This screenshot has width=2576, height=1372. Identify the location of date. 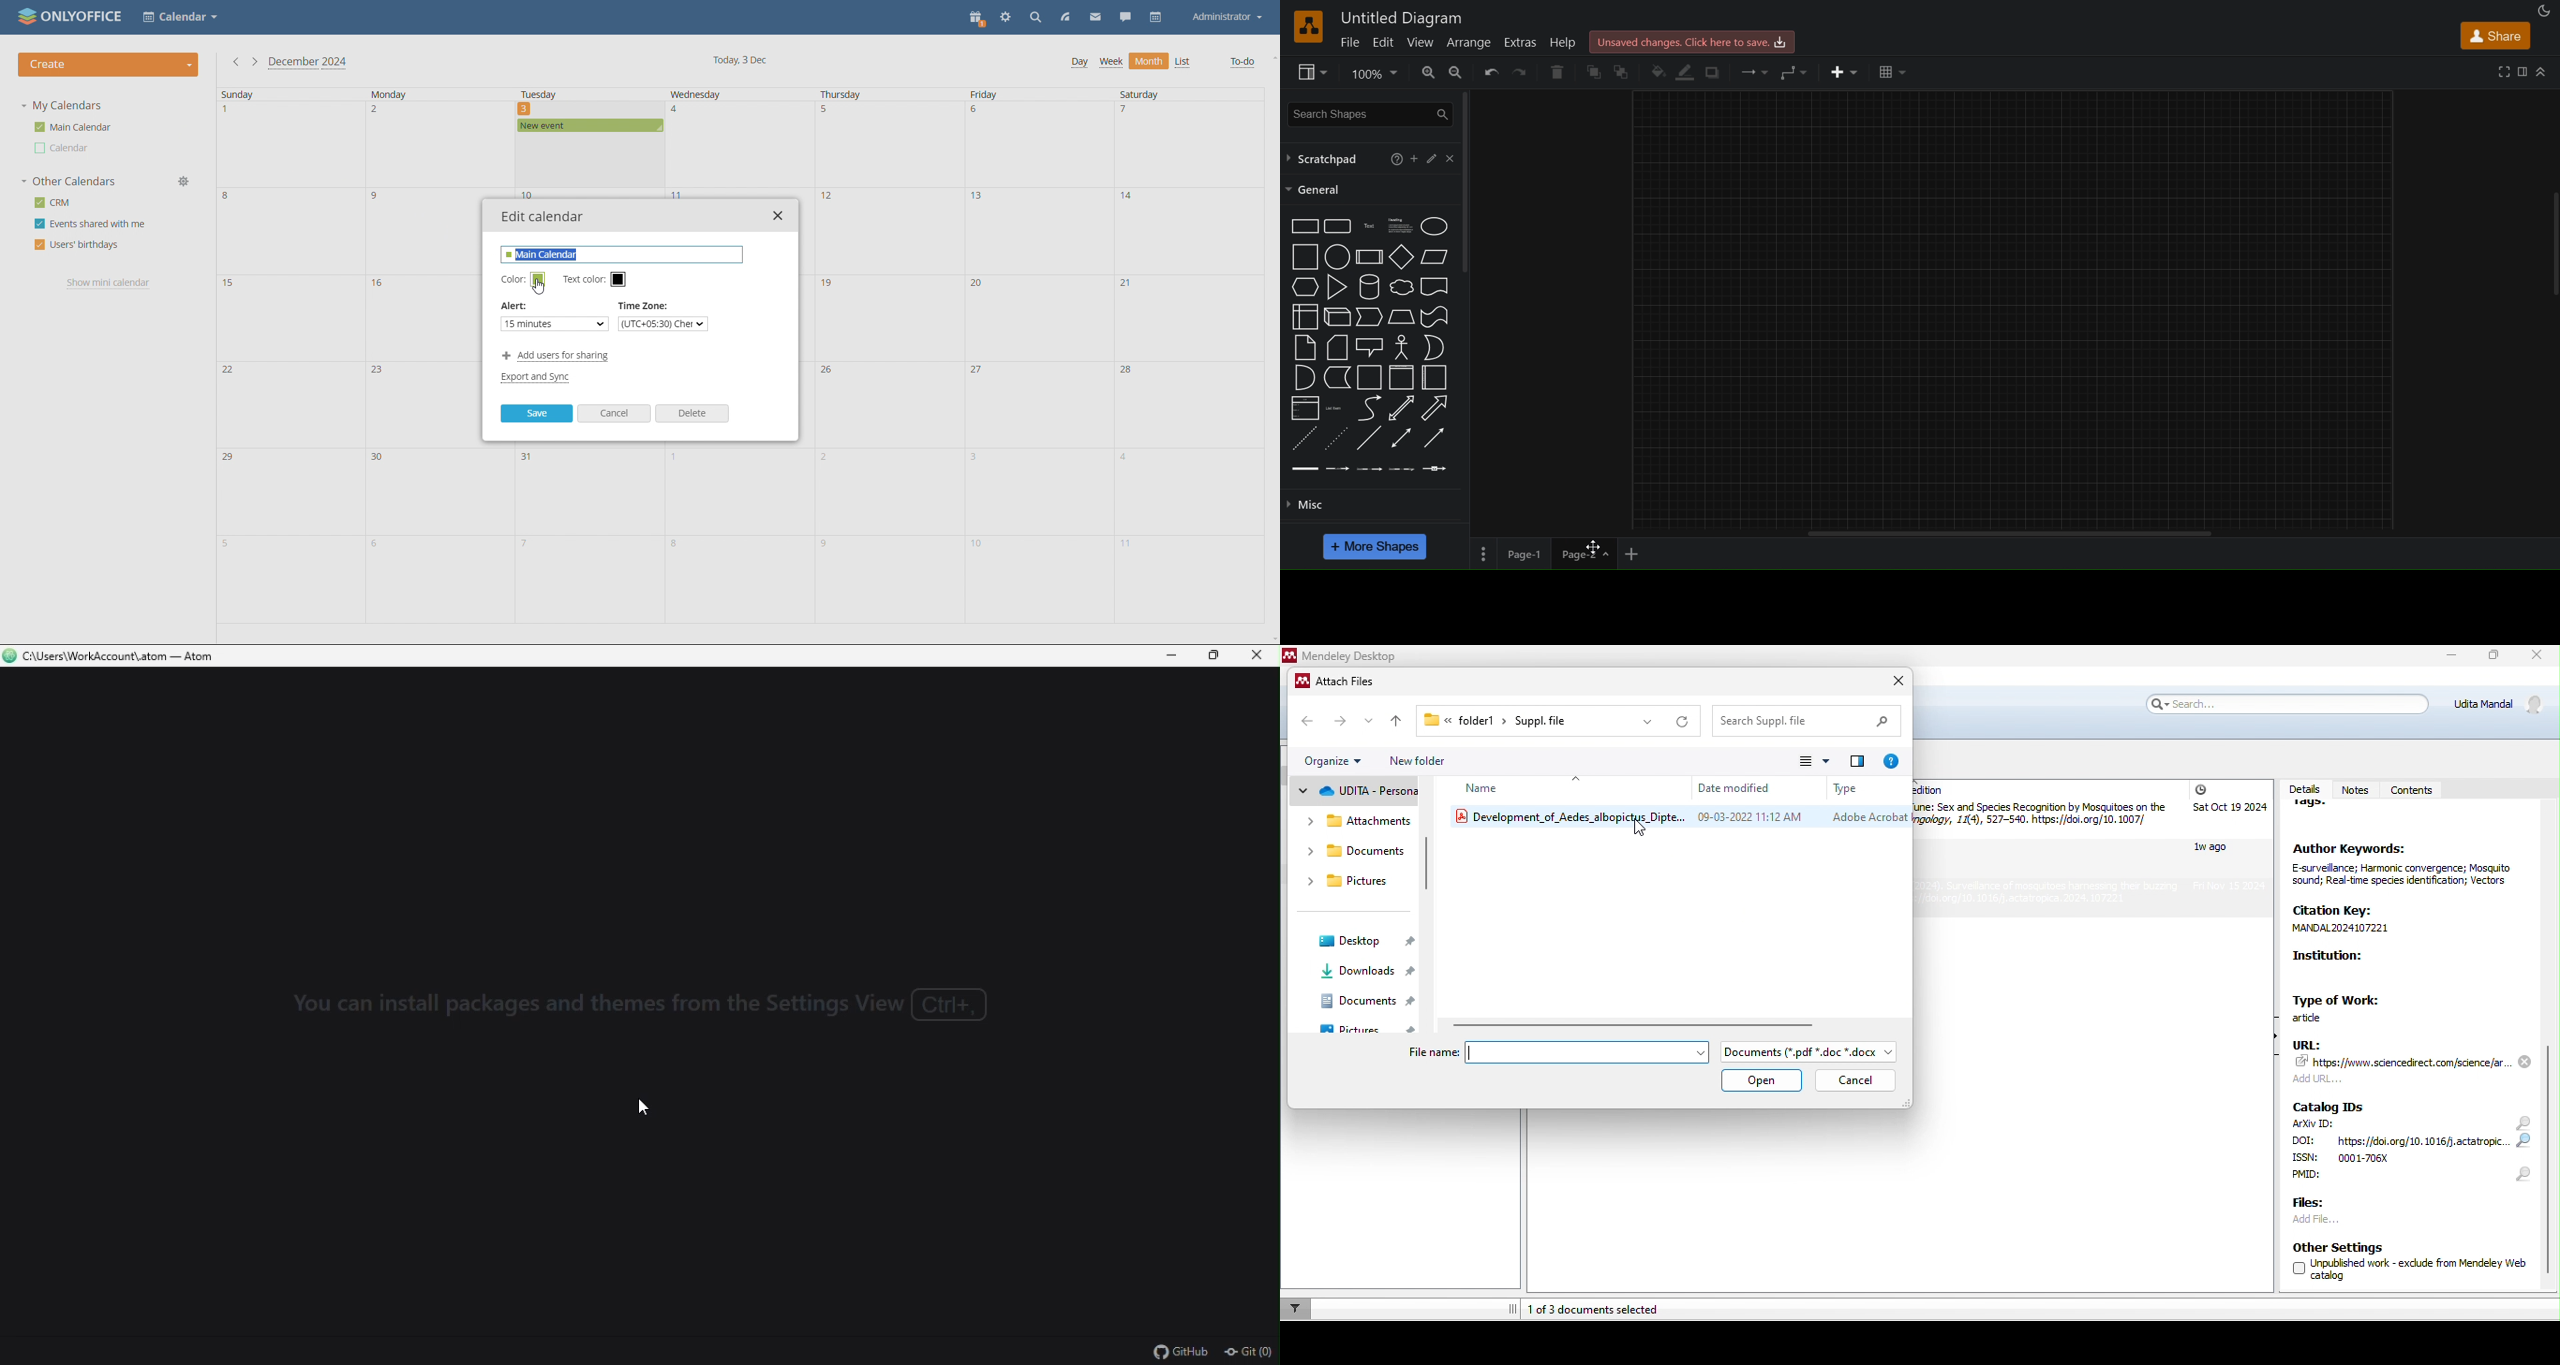
(1189, 317).